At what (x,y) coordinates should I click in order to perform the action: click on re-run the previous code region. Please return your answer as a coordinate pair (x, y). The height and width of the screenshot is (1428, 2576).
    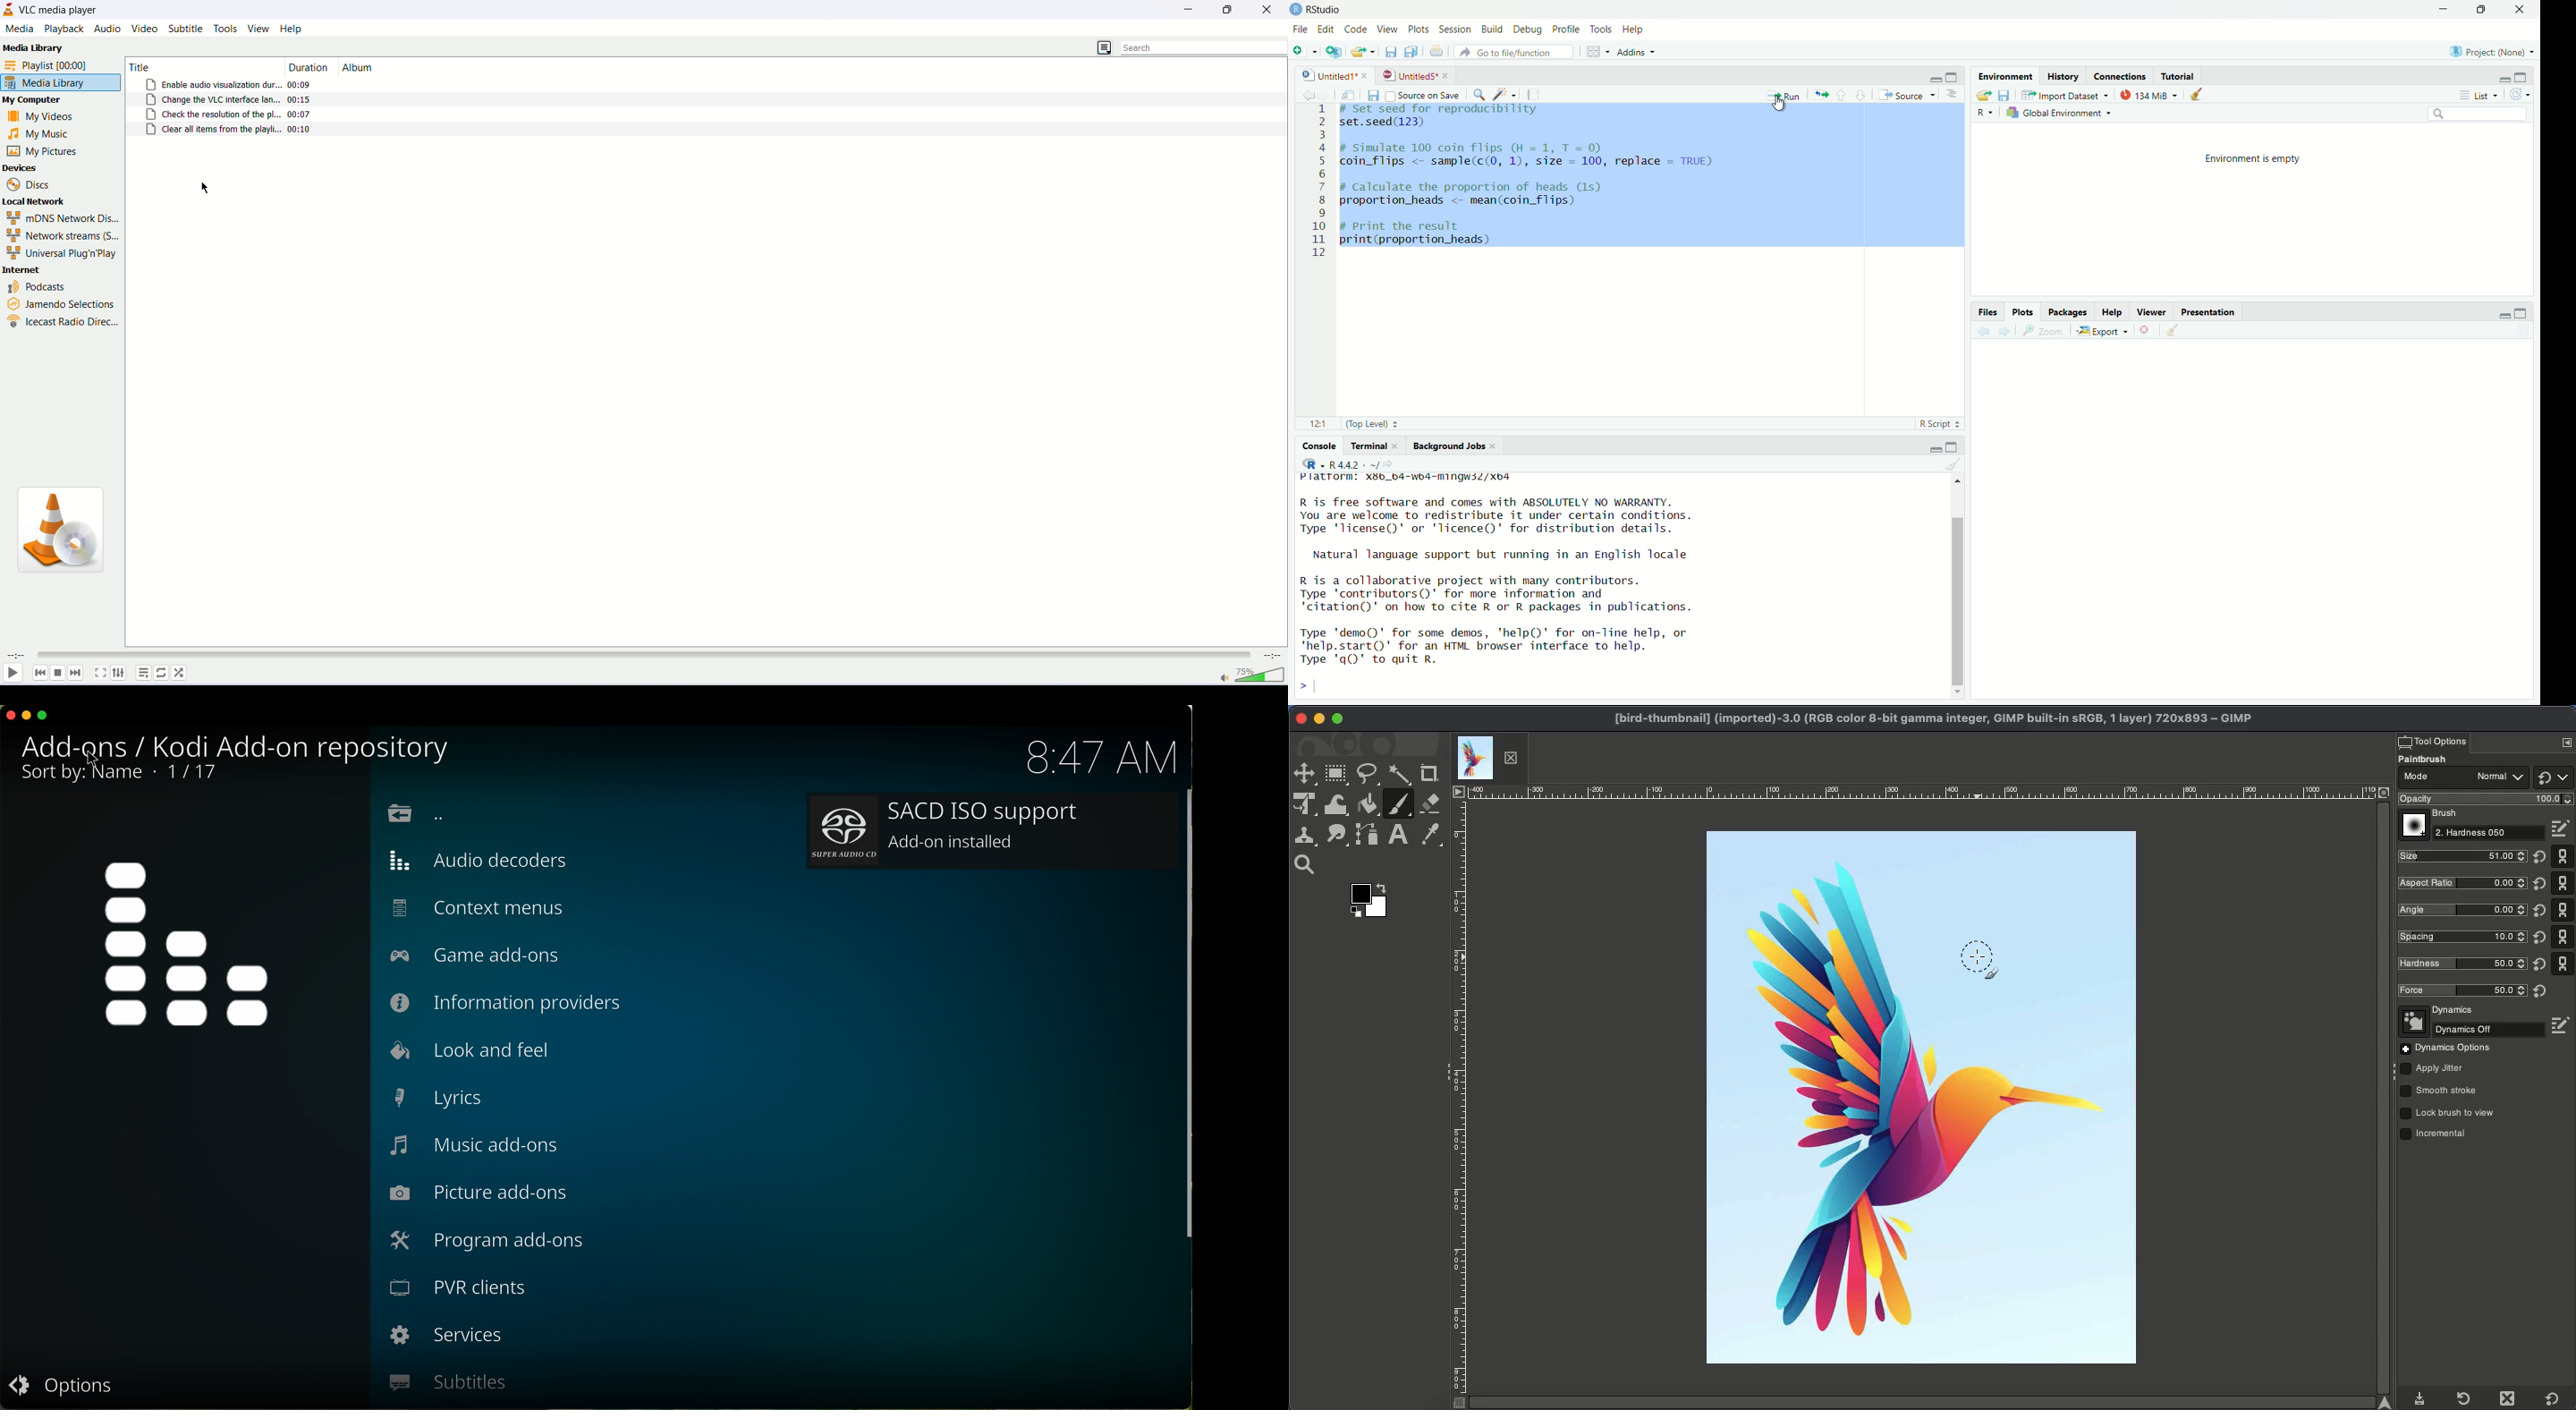
    Looking at the image, I should click on (1821, 95).